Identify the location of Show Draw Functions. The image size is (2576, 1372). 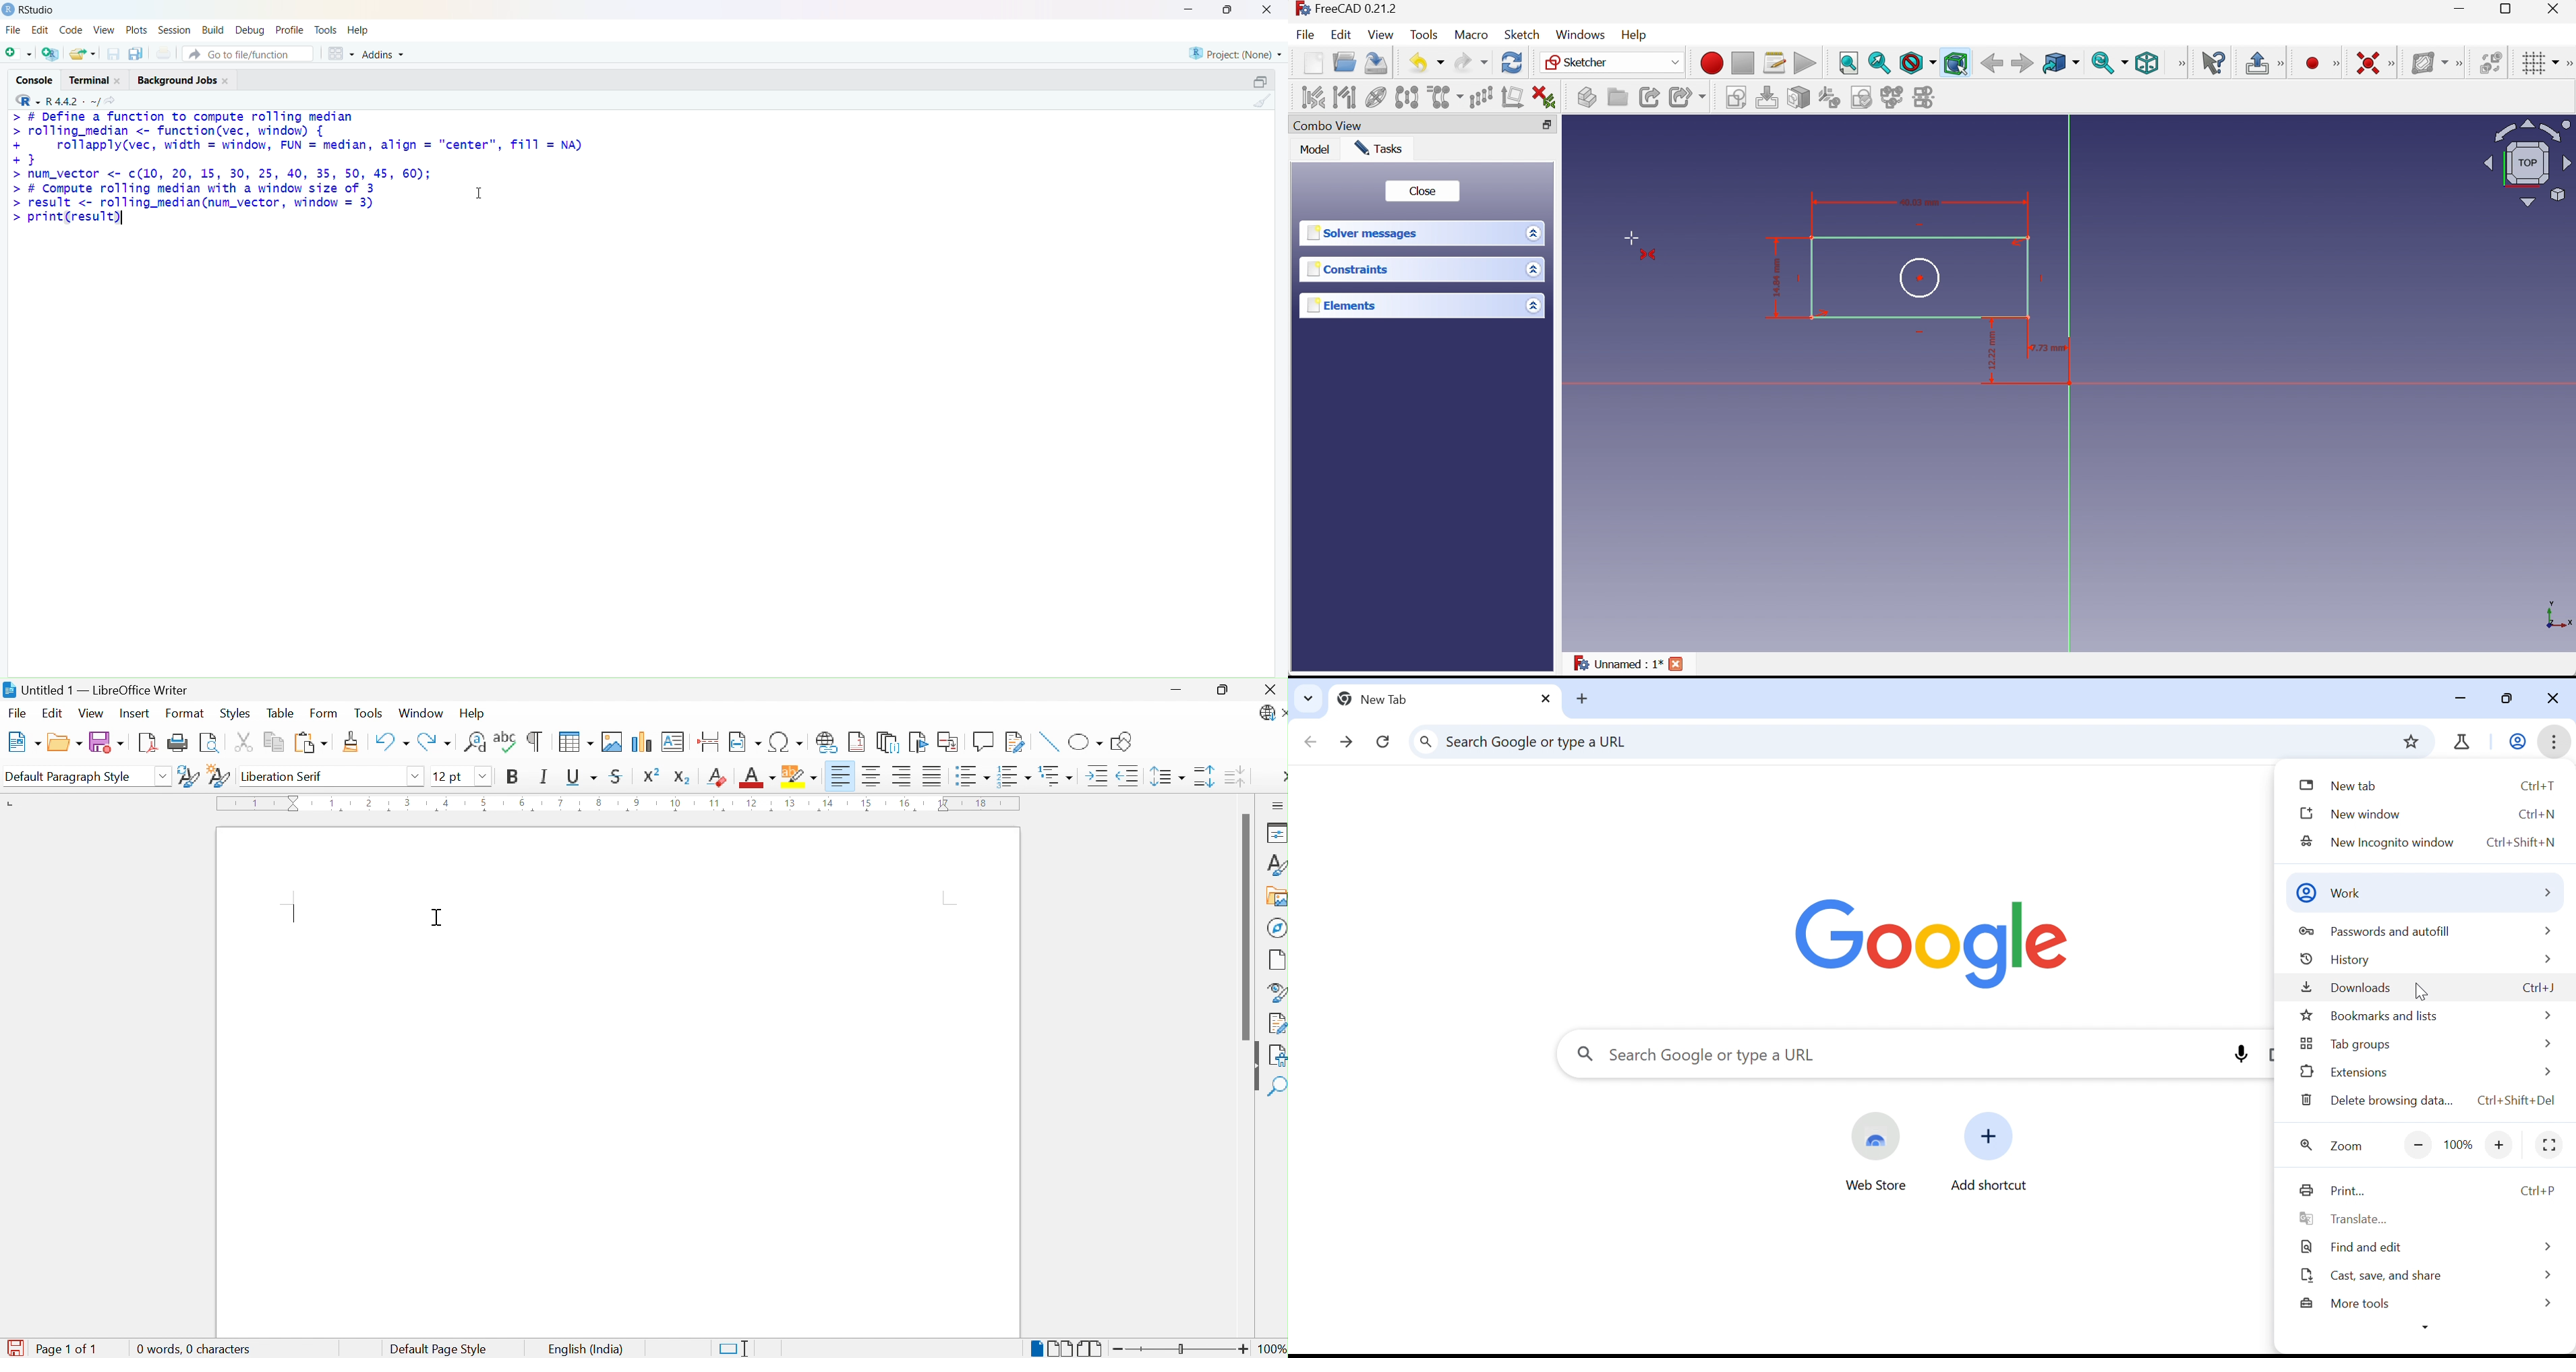
(1123, 742).